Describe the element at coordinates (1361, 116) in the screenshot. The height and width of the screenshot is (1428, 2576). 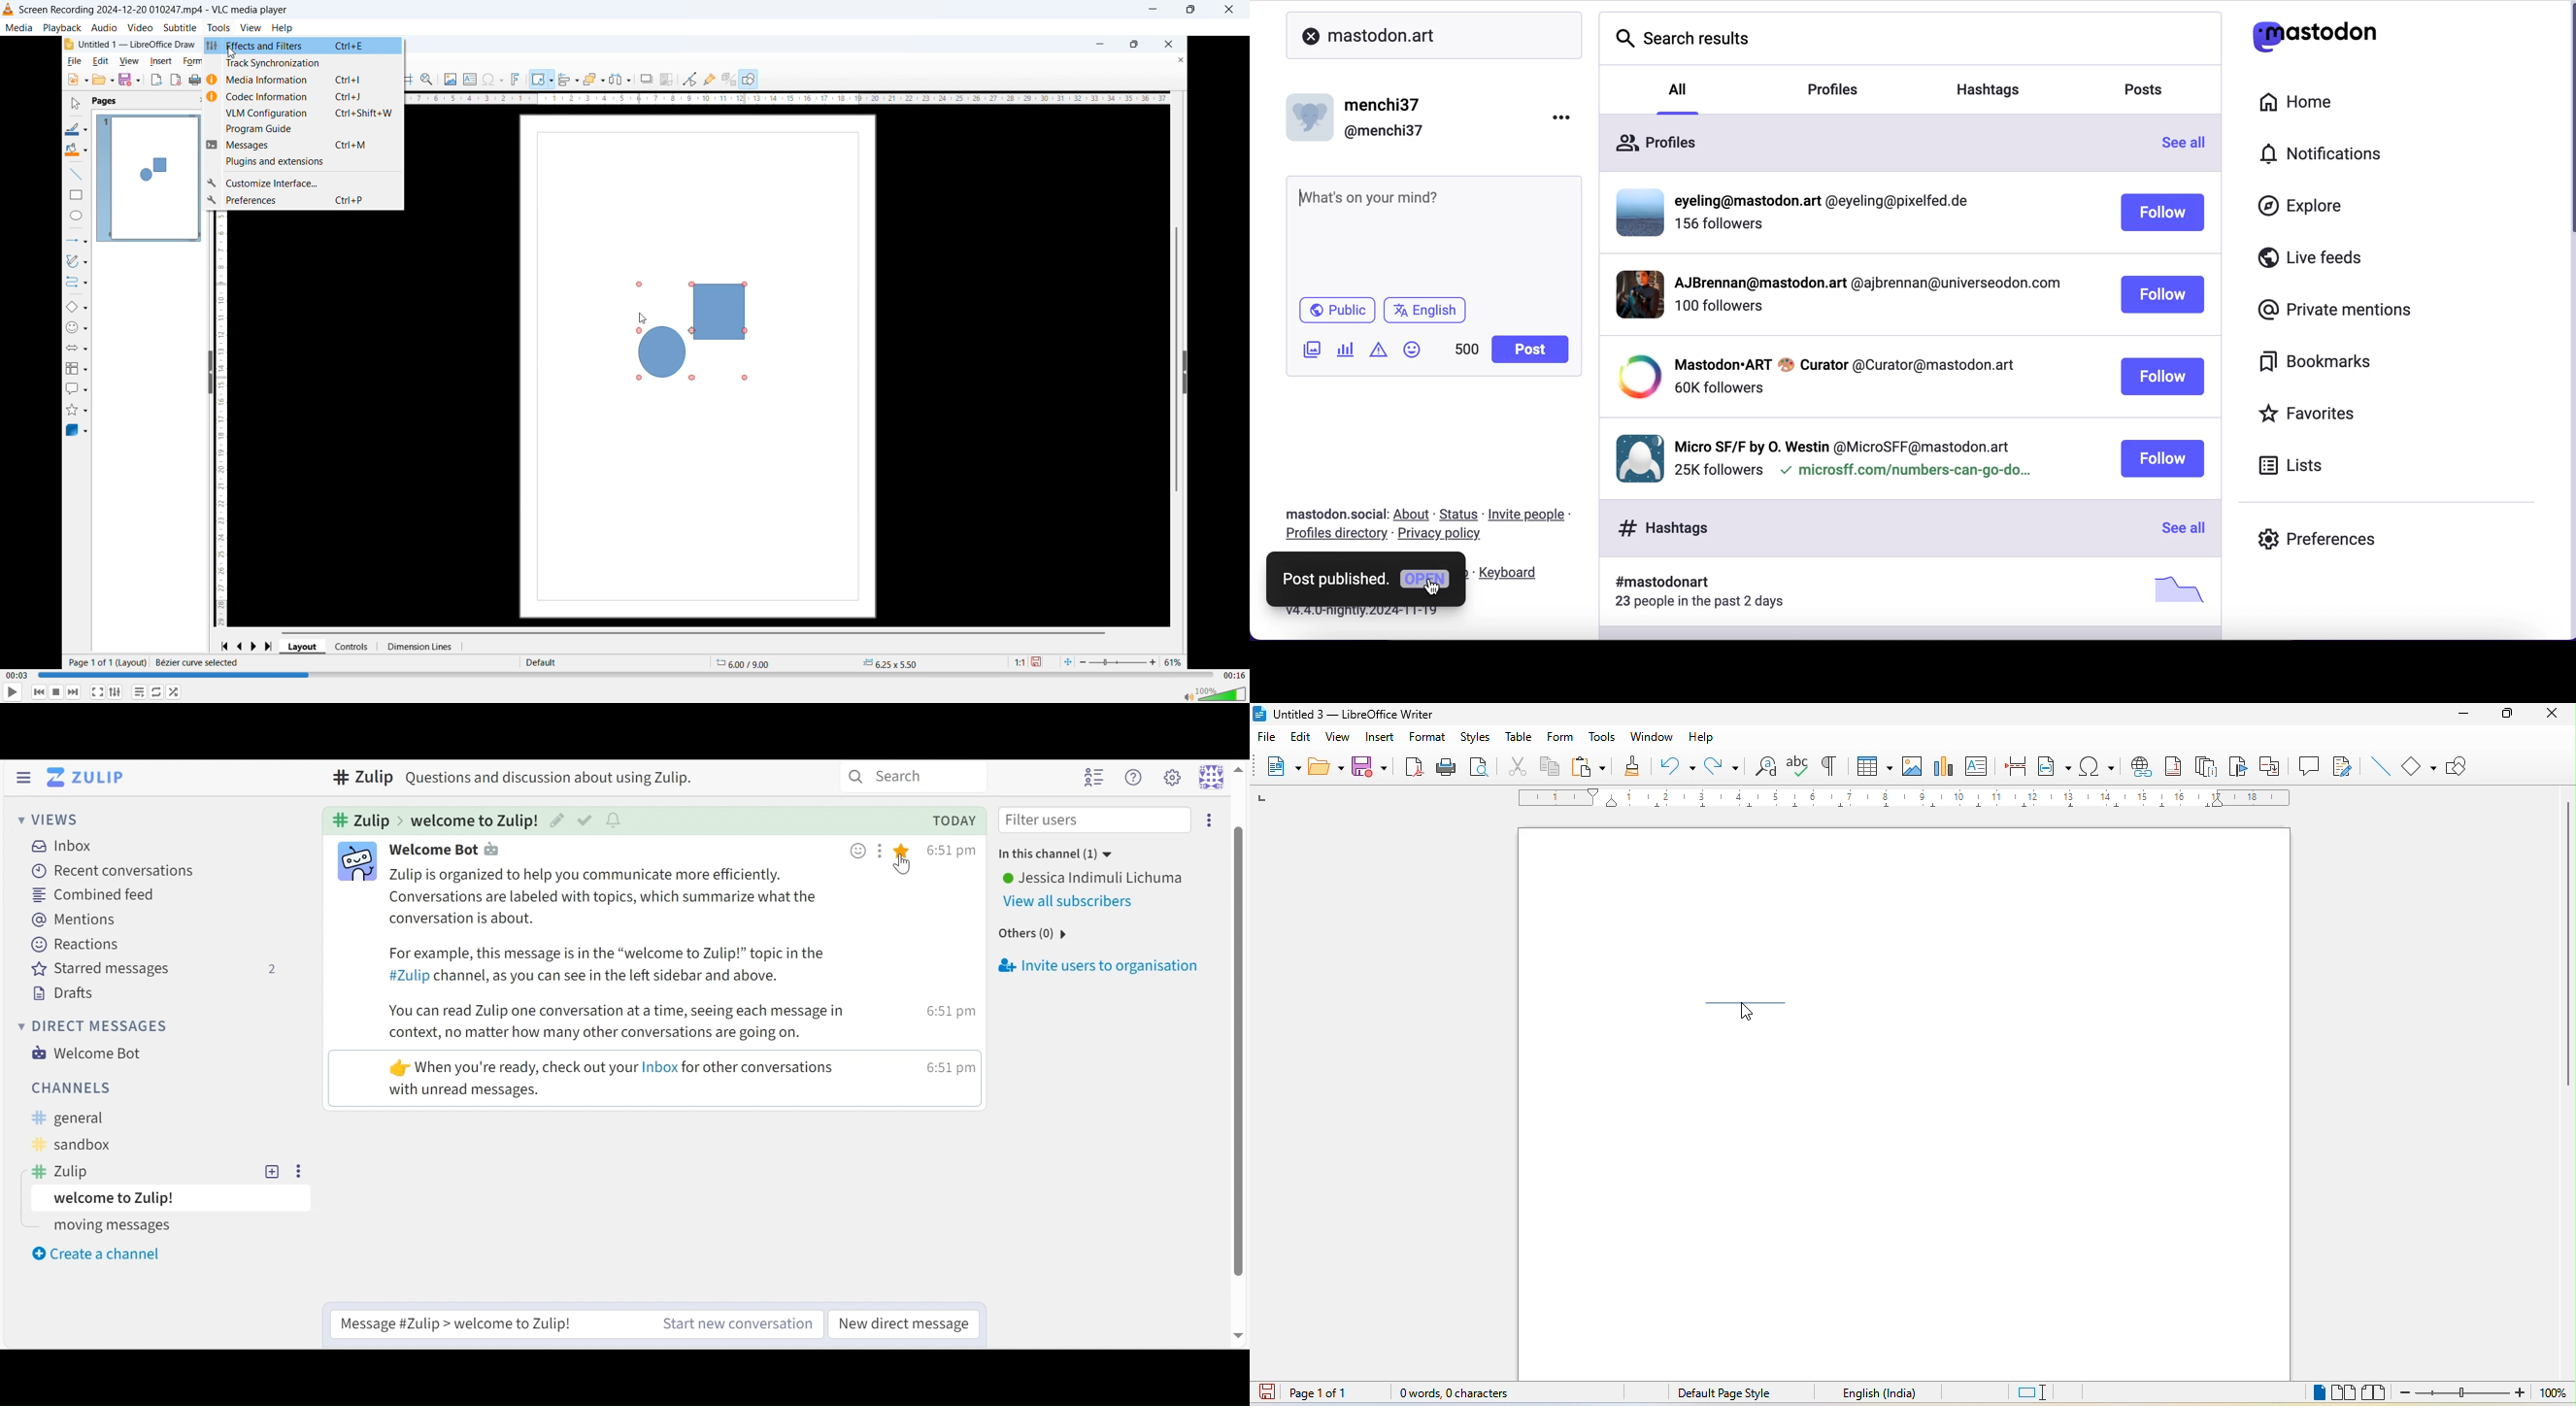
I see `user` at that location.